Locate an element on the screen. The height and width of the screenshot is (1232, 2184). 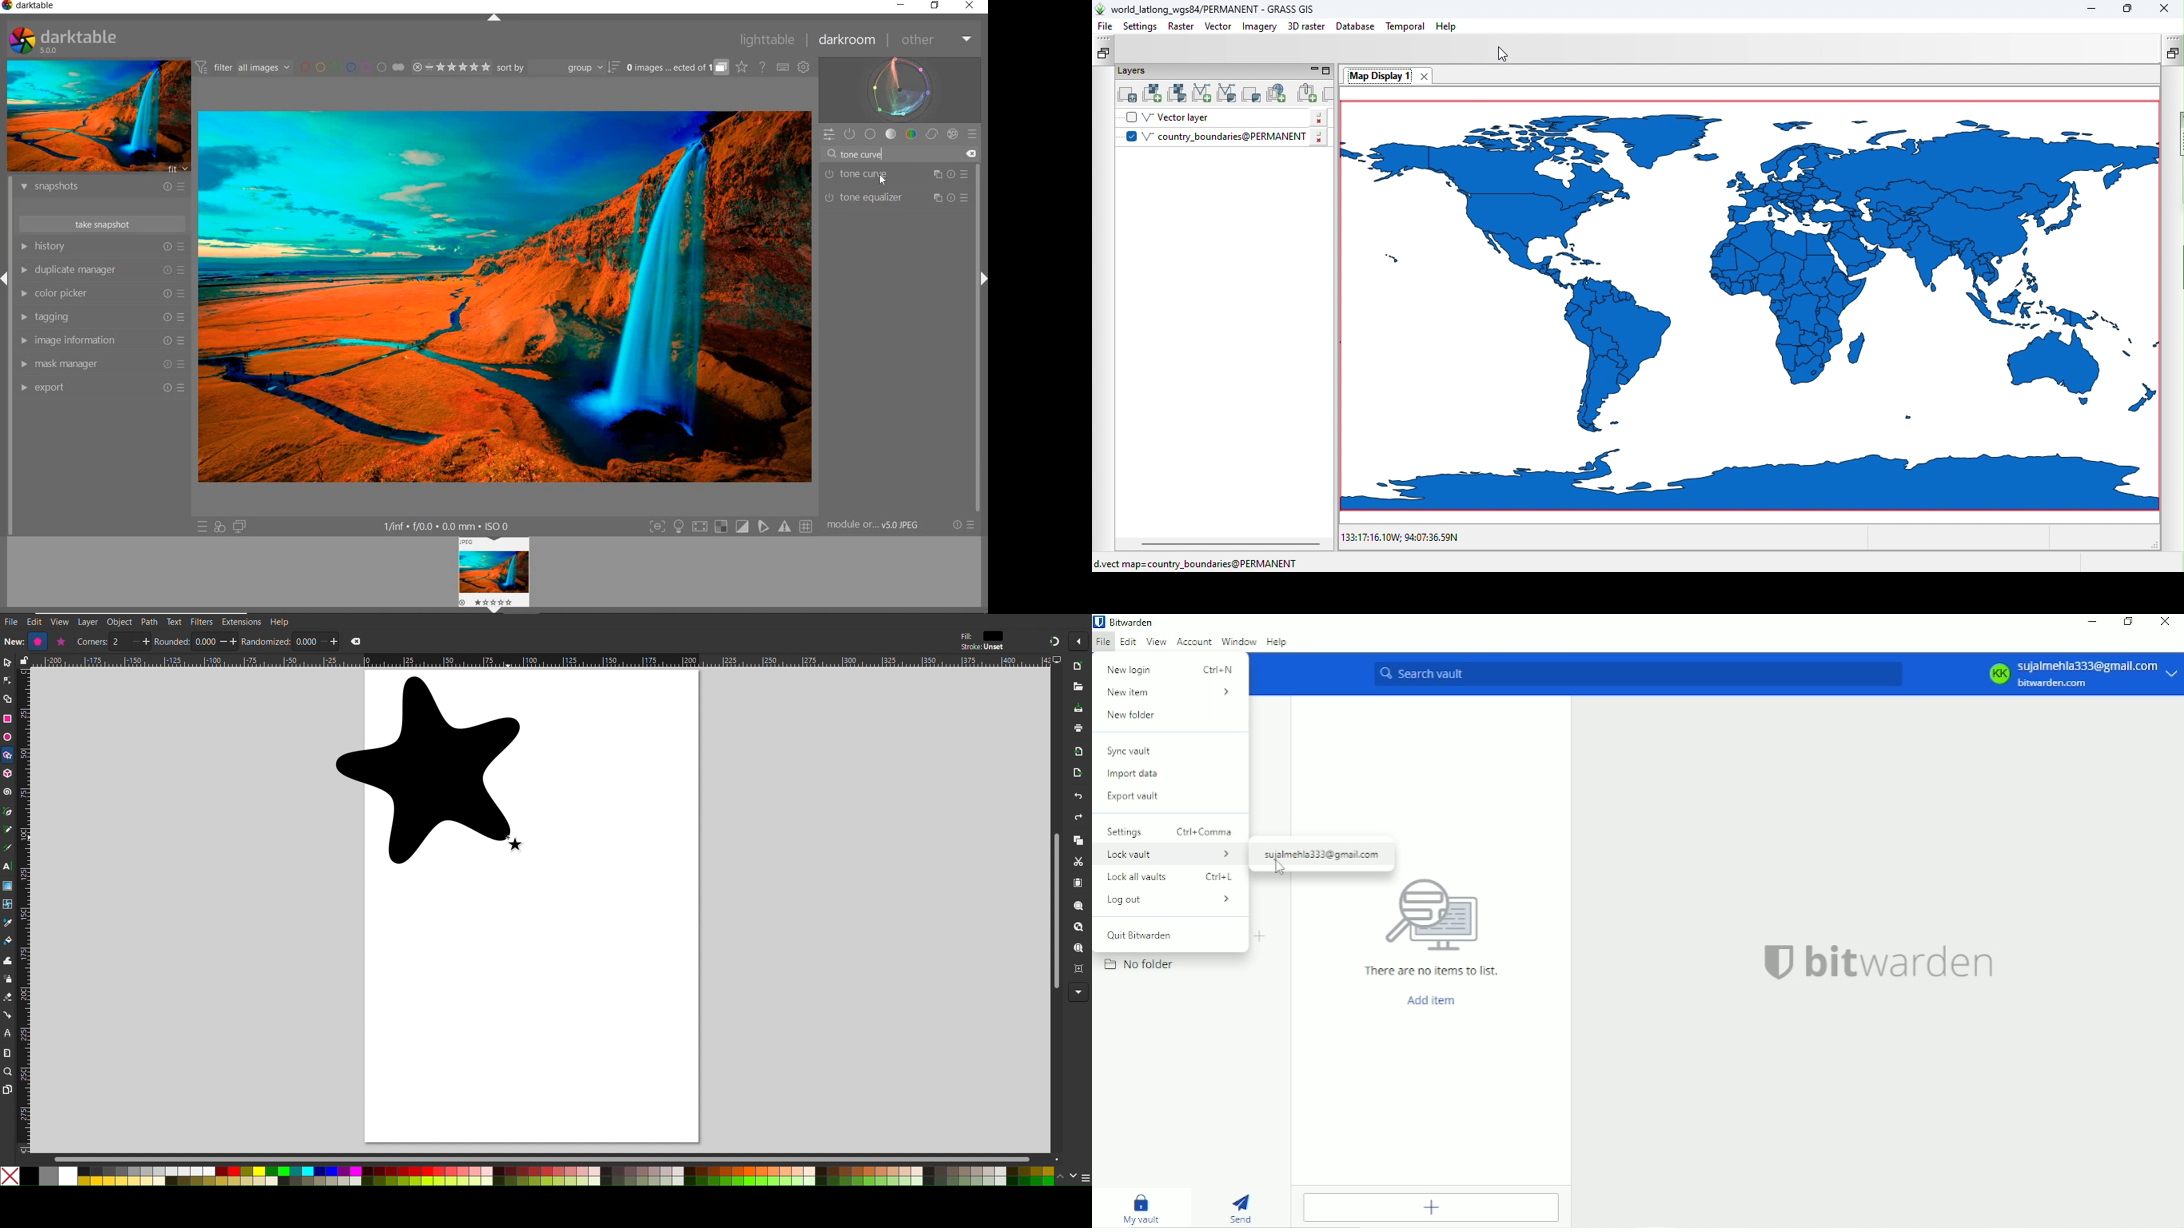
Ellipse is located at coordinates (7, 737).